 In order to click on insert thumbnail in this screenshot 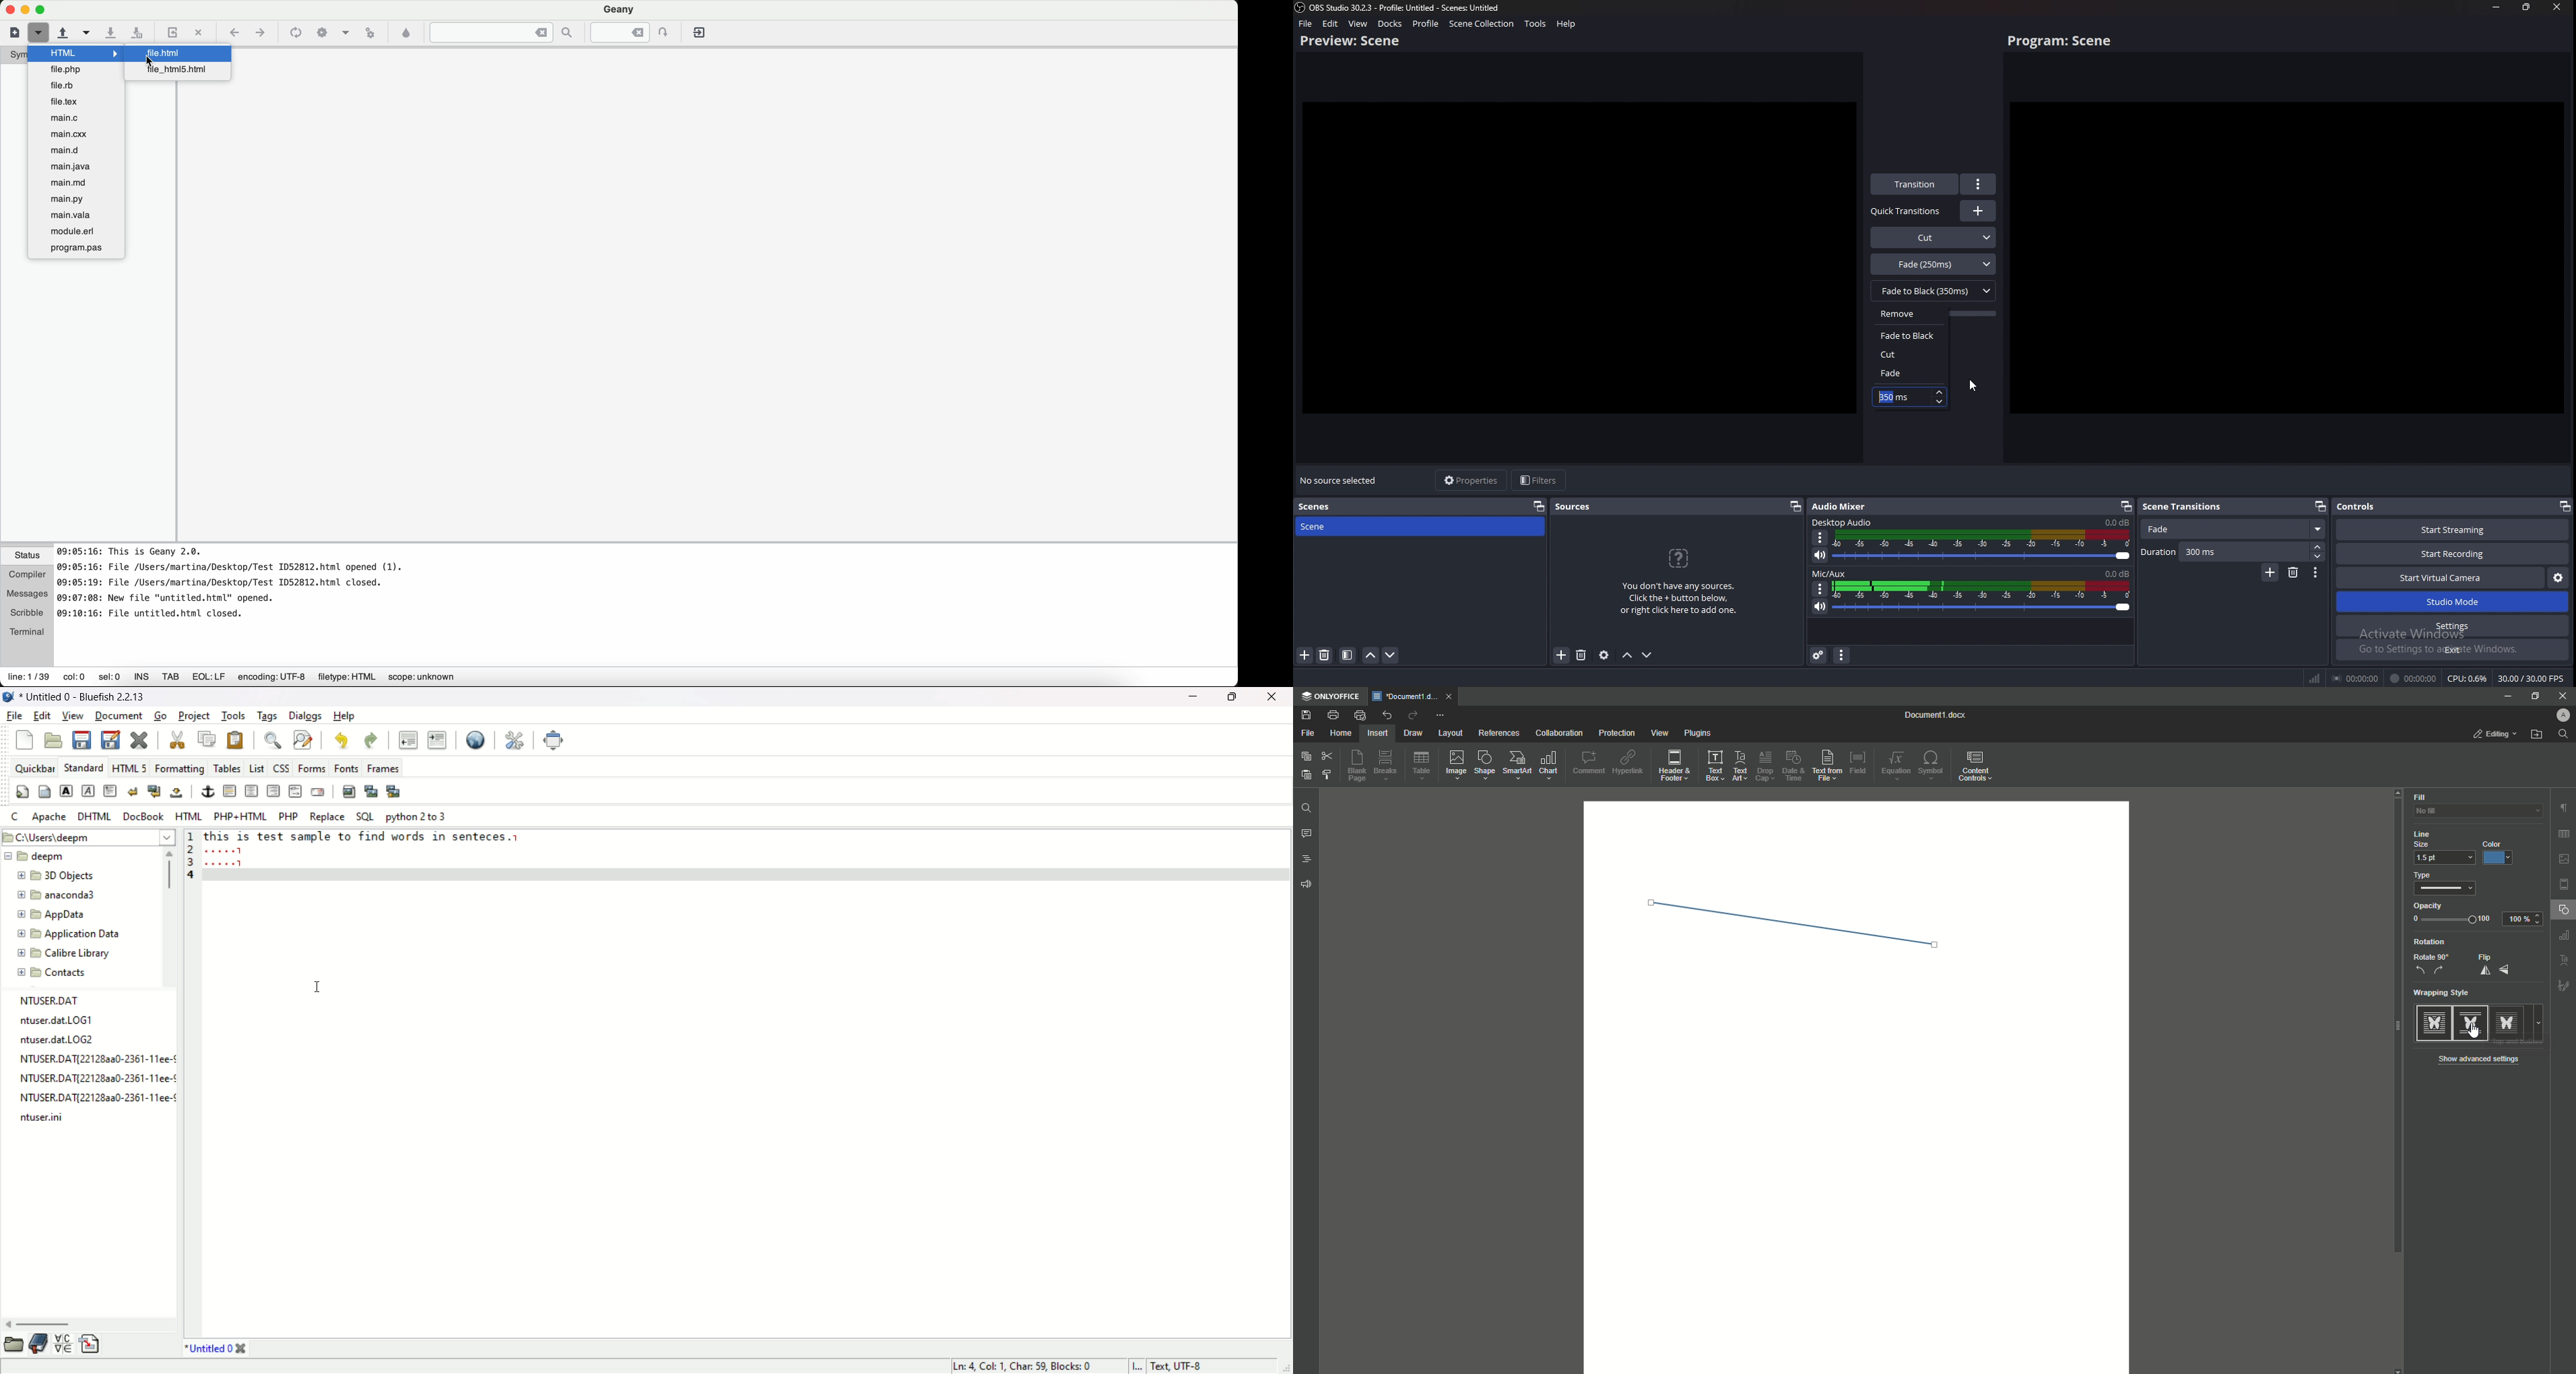, I will do `click(372, 791)`.